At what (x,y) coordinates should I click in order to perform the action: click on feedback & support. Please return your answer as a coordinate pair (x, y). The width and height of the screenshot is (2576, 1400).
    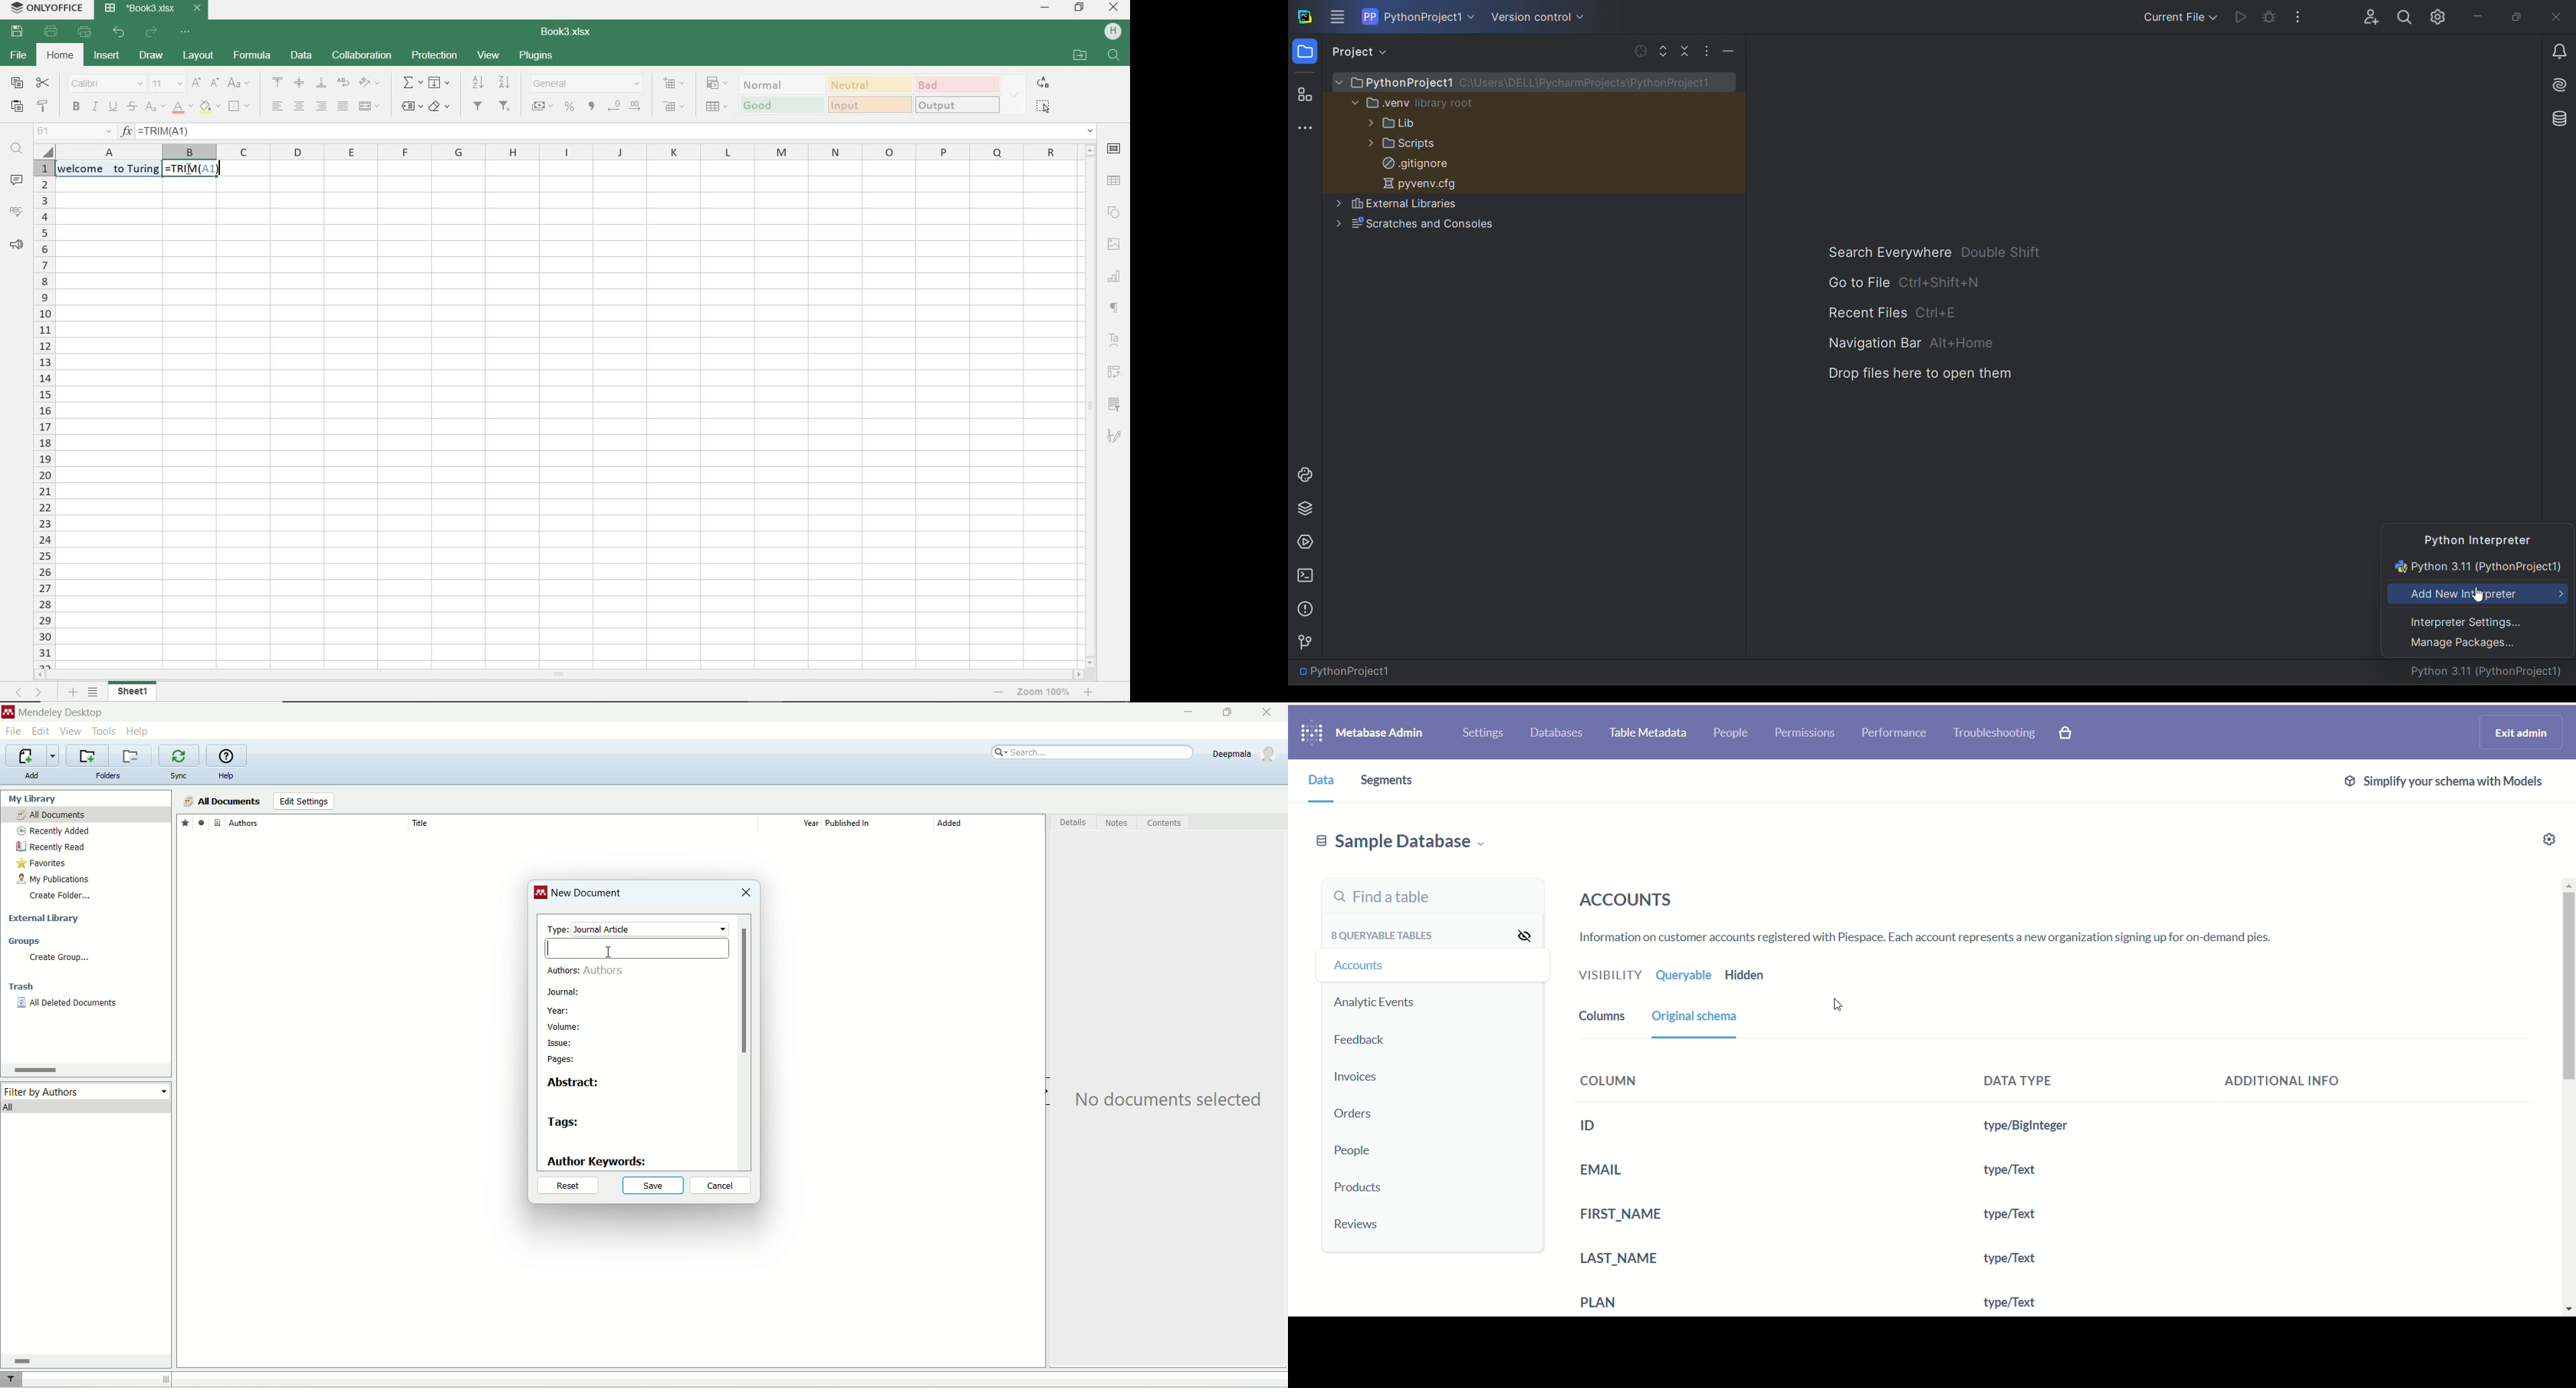
    Looking at the image, I should click on (15, 246).